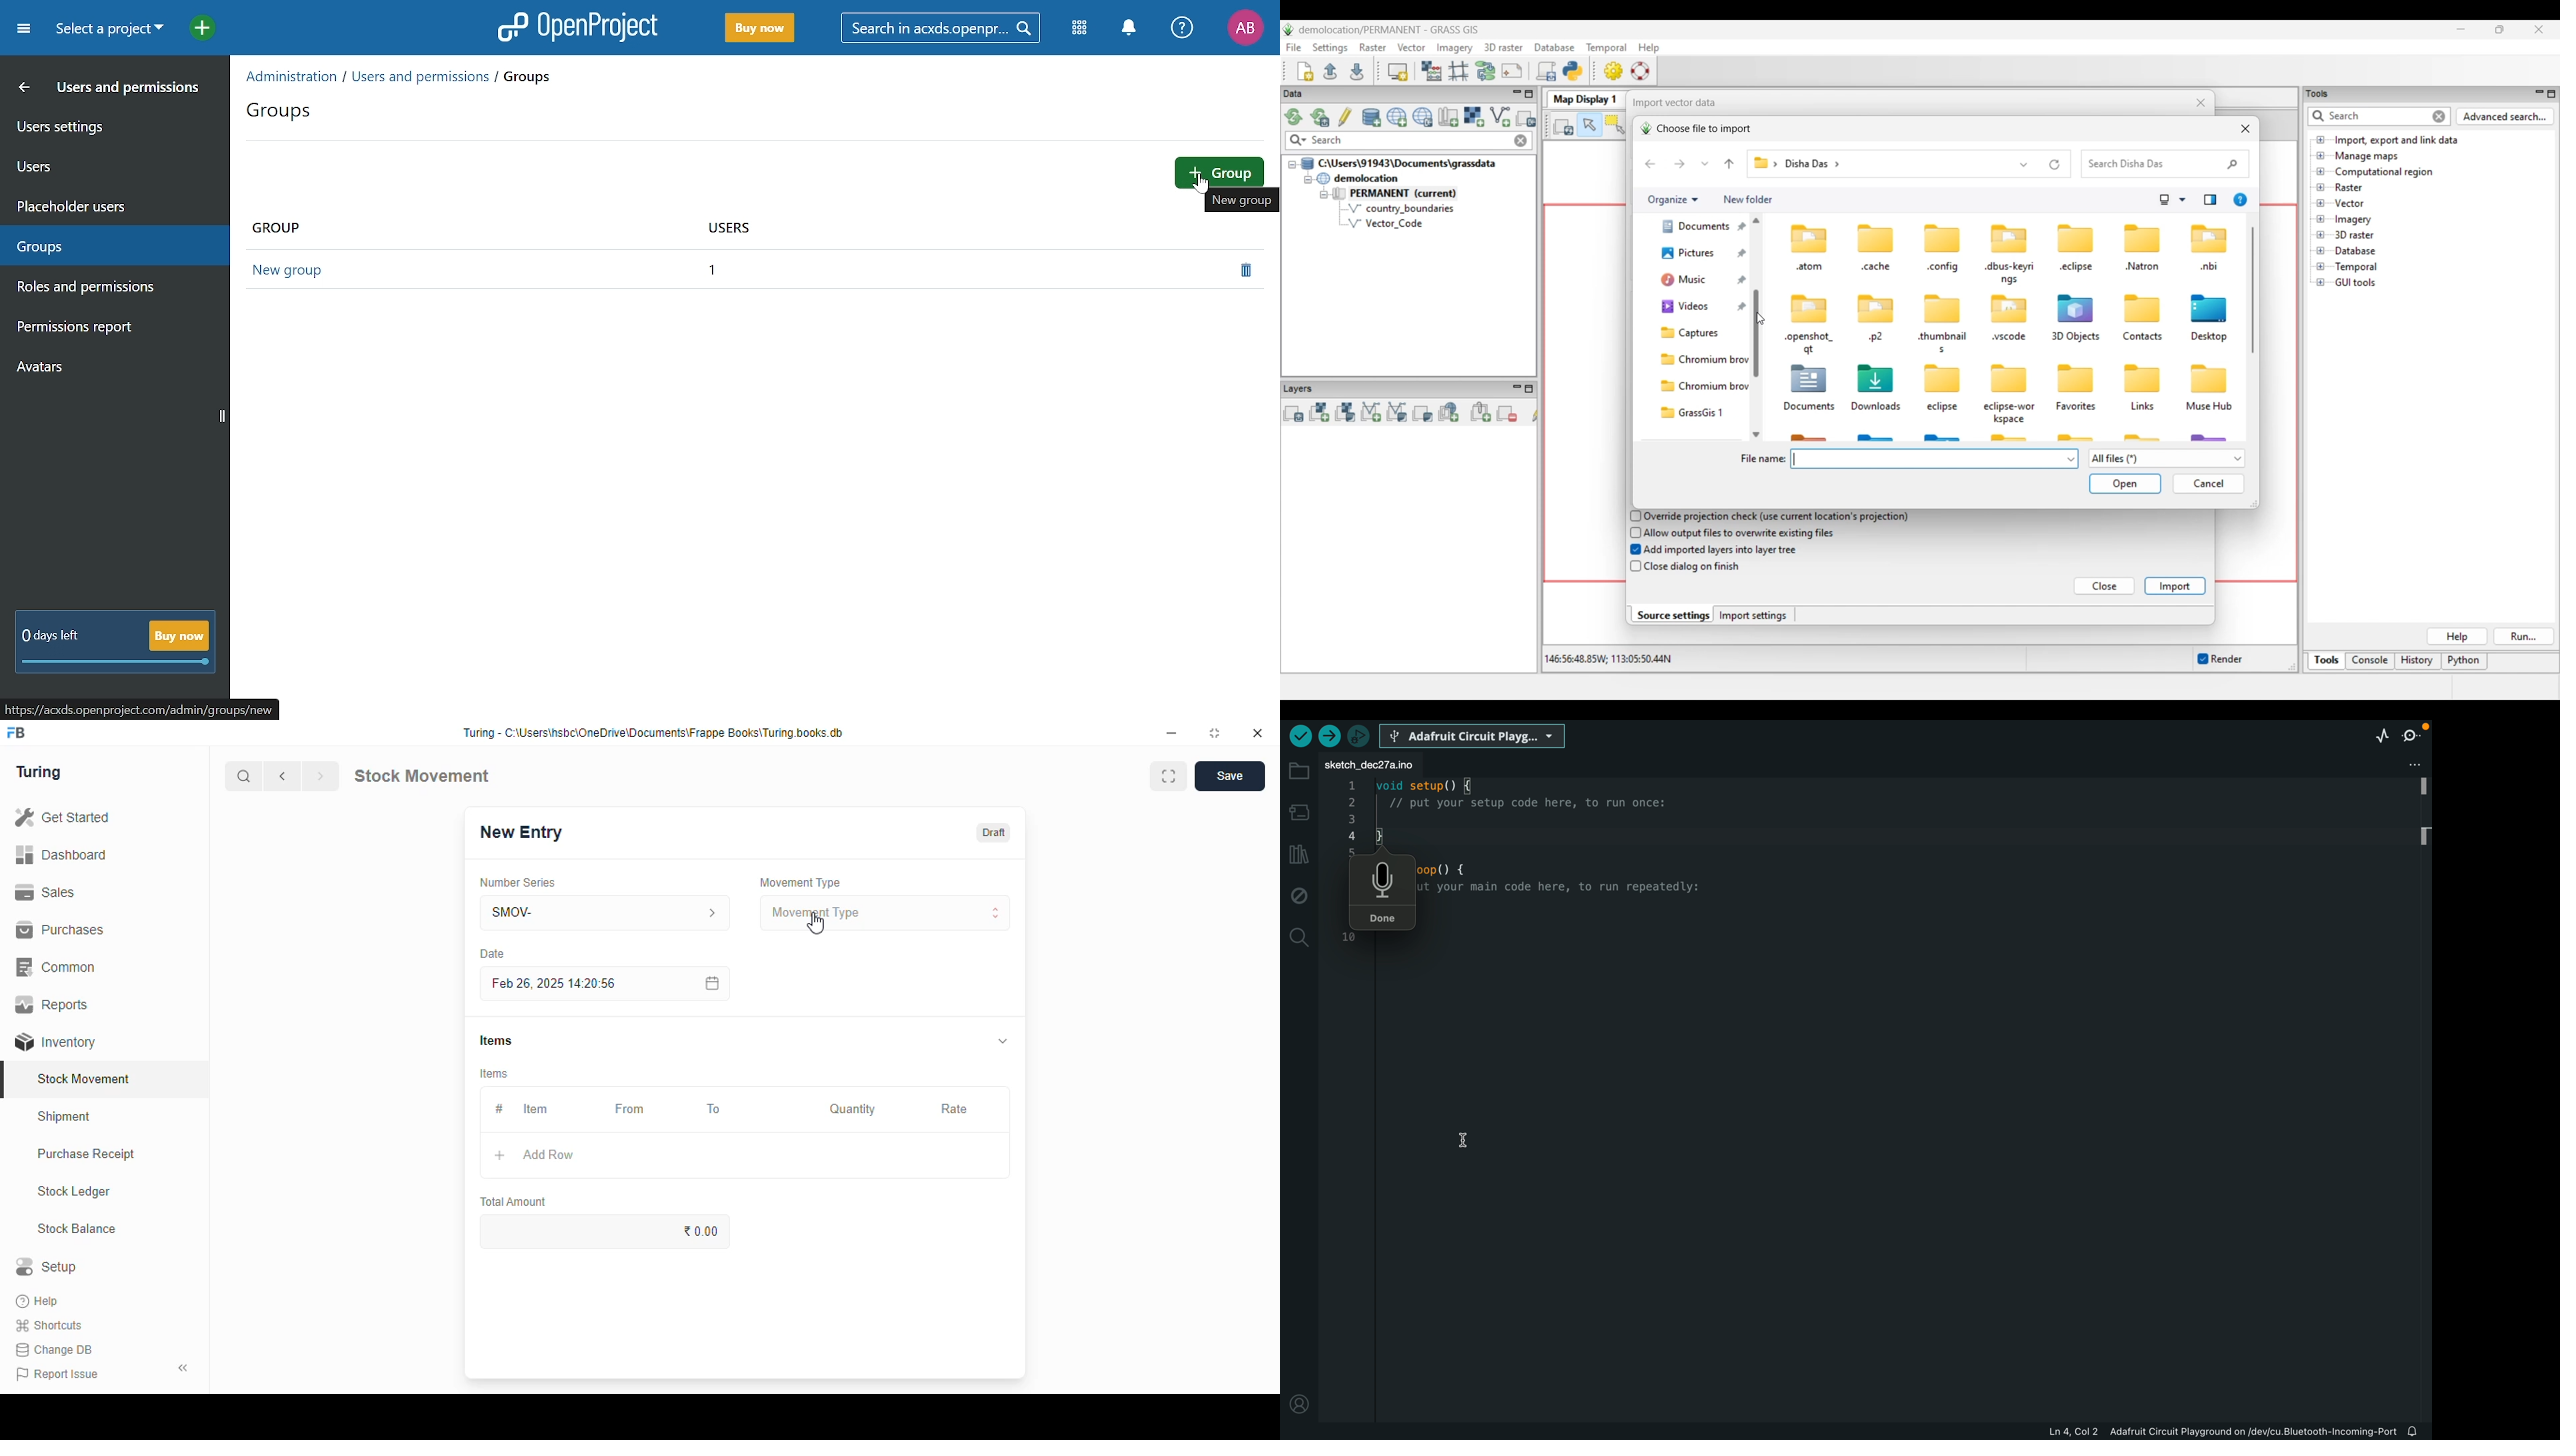  Describe the element at coordinates (1171, 734) in the screenshot. I see `minimize` at that location.